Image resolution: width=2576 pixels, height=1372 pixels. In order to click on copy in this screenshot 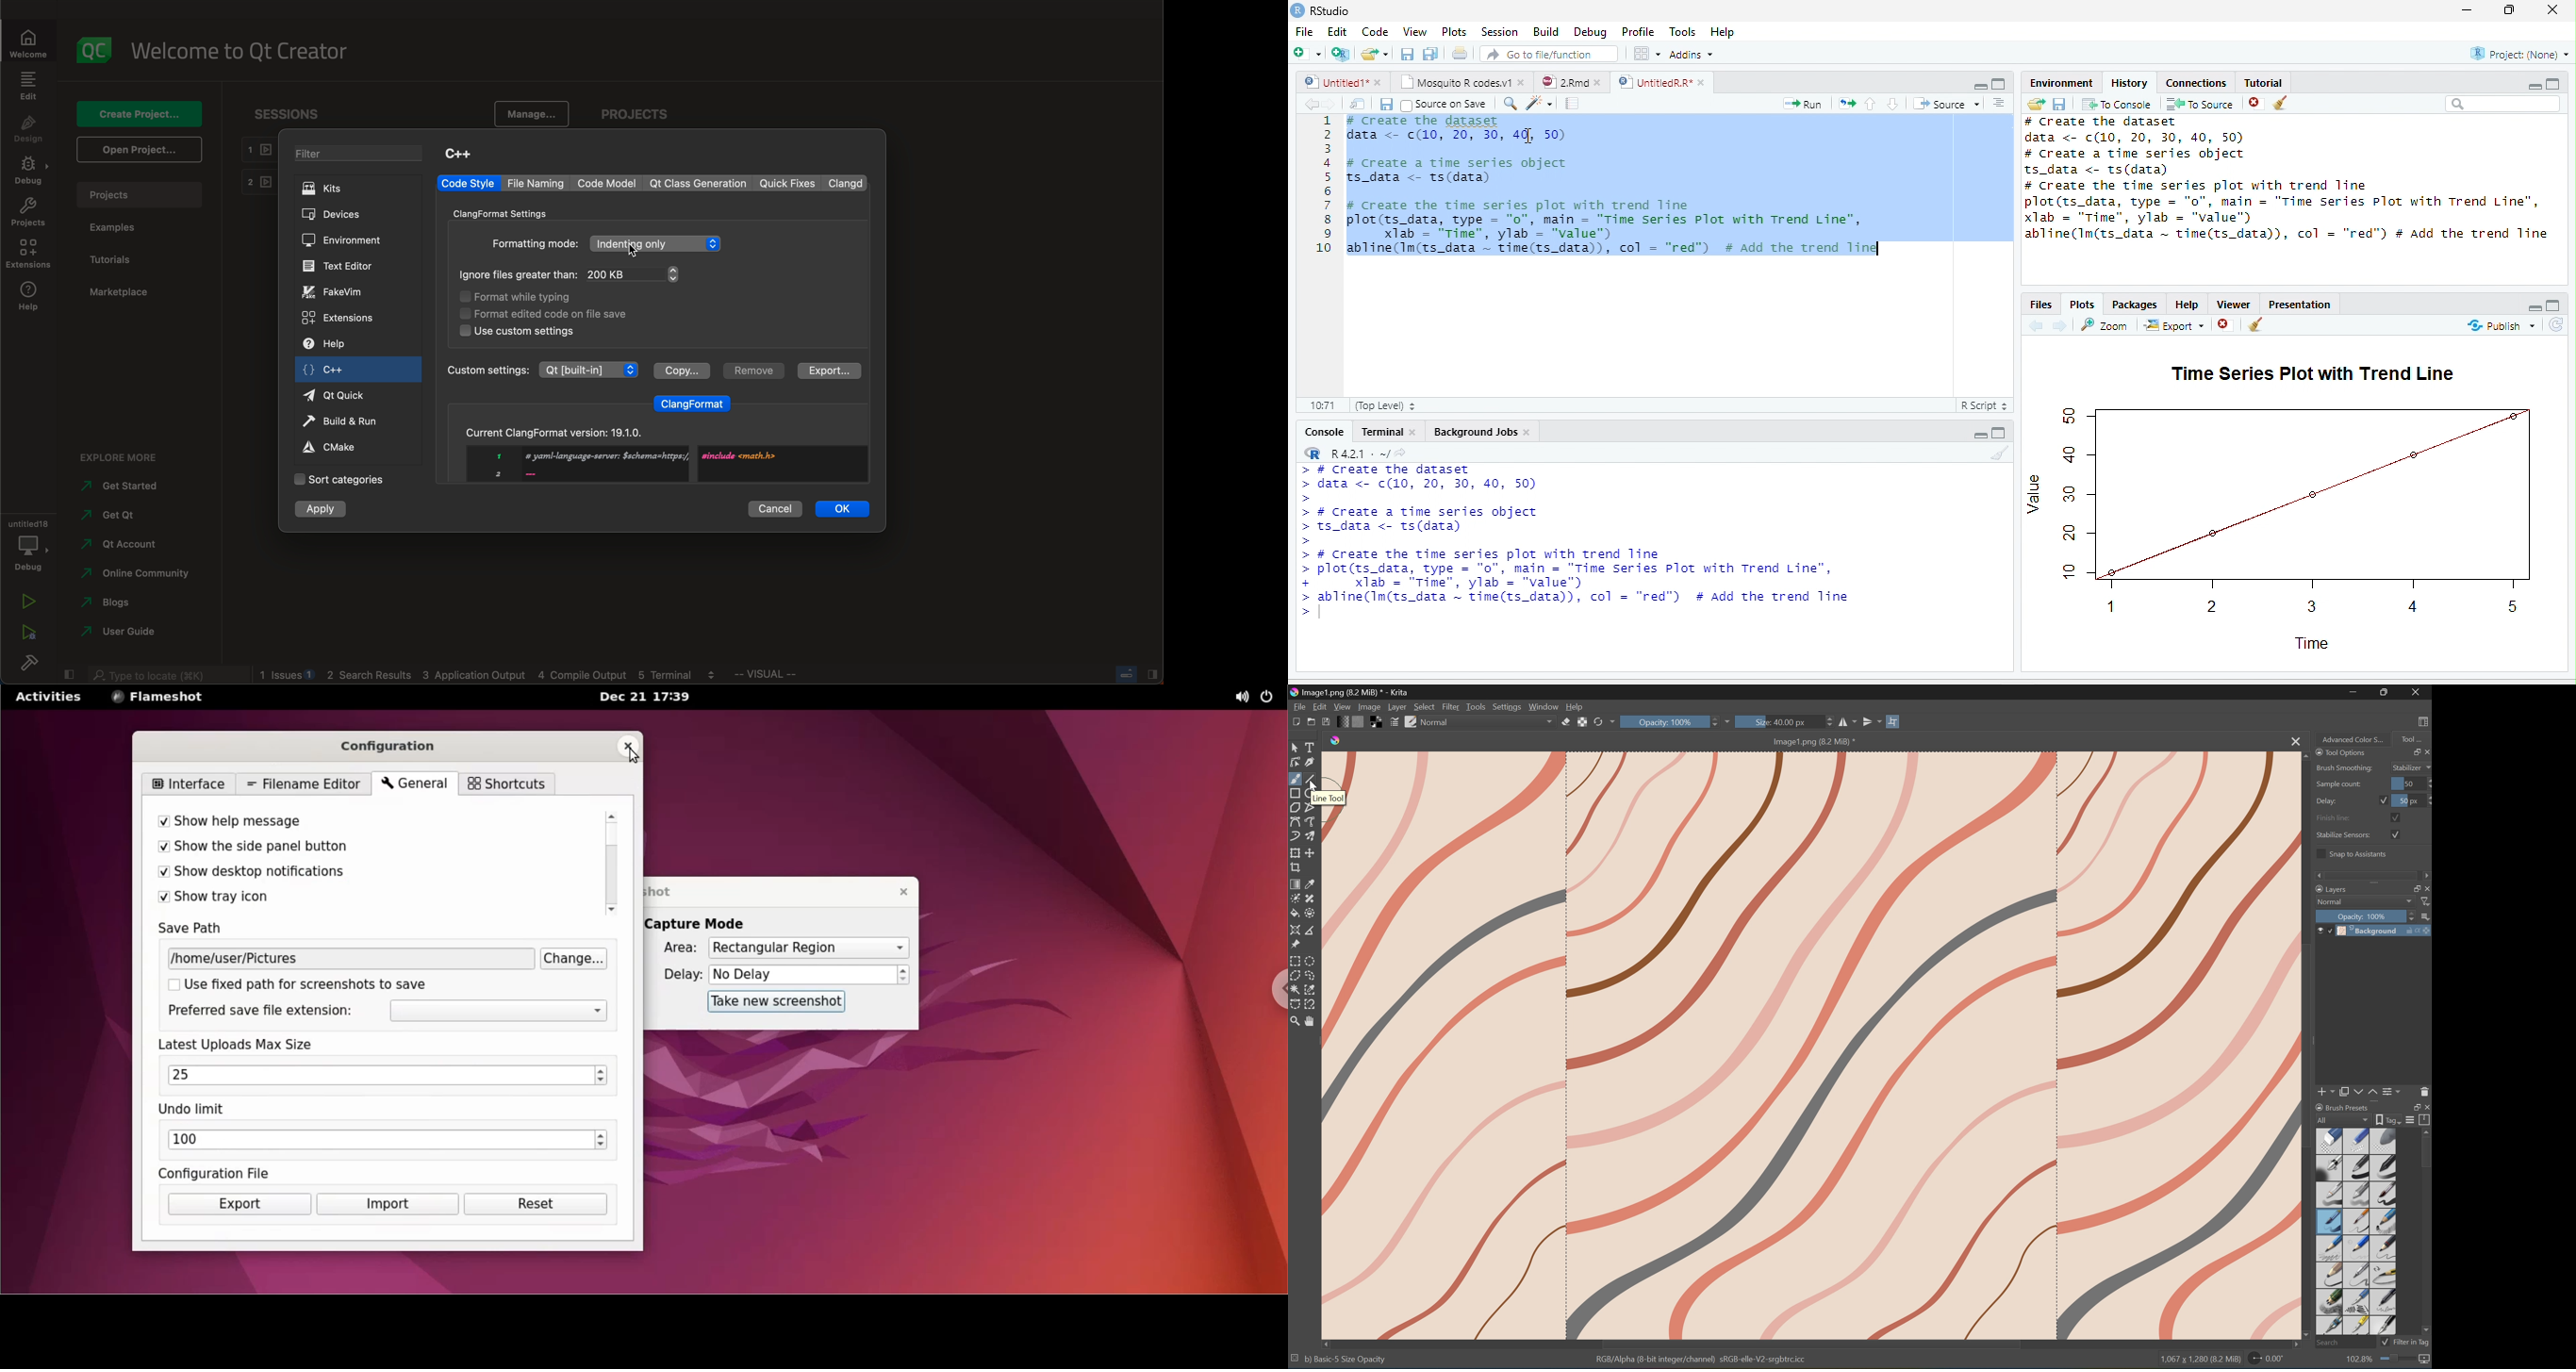, I will do `click(681, 370)`.